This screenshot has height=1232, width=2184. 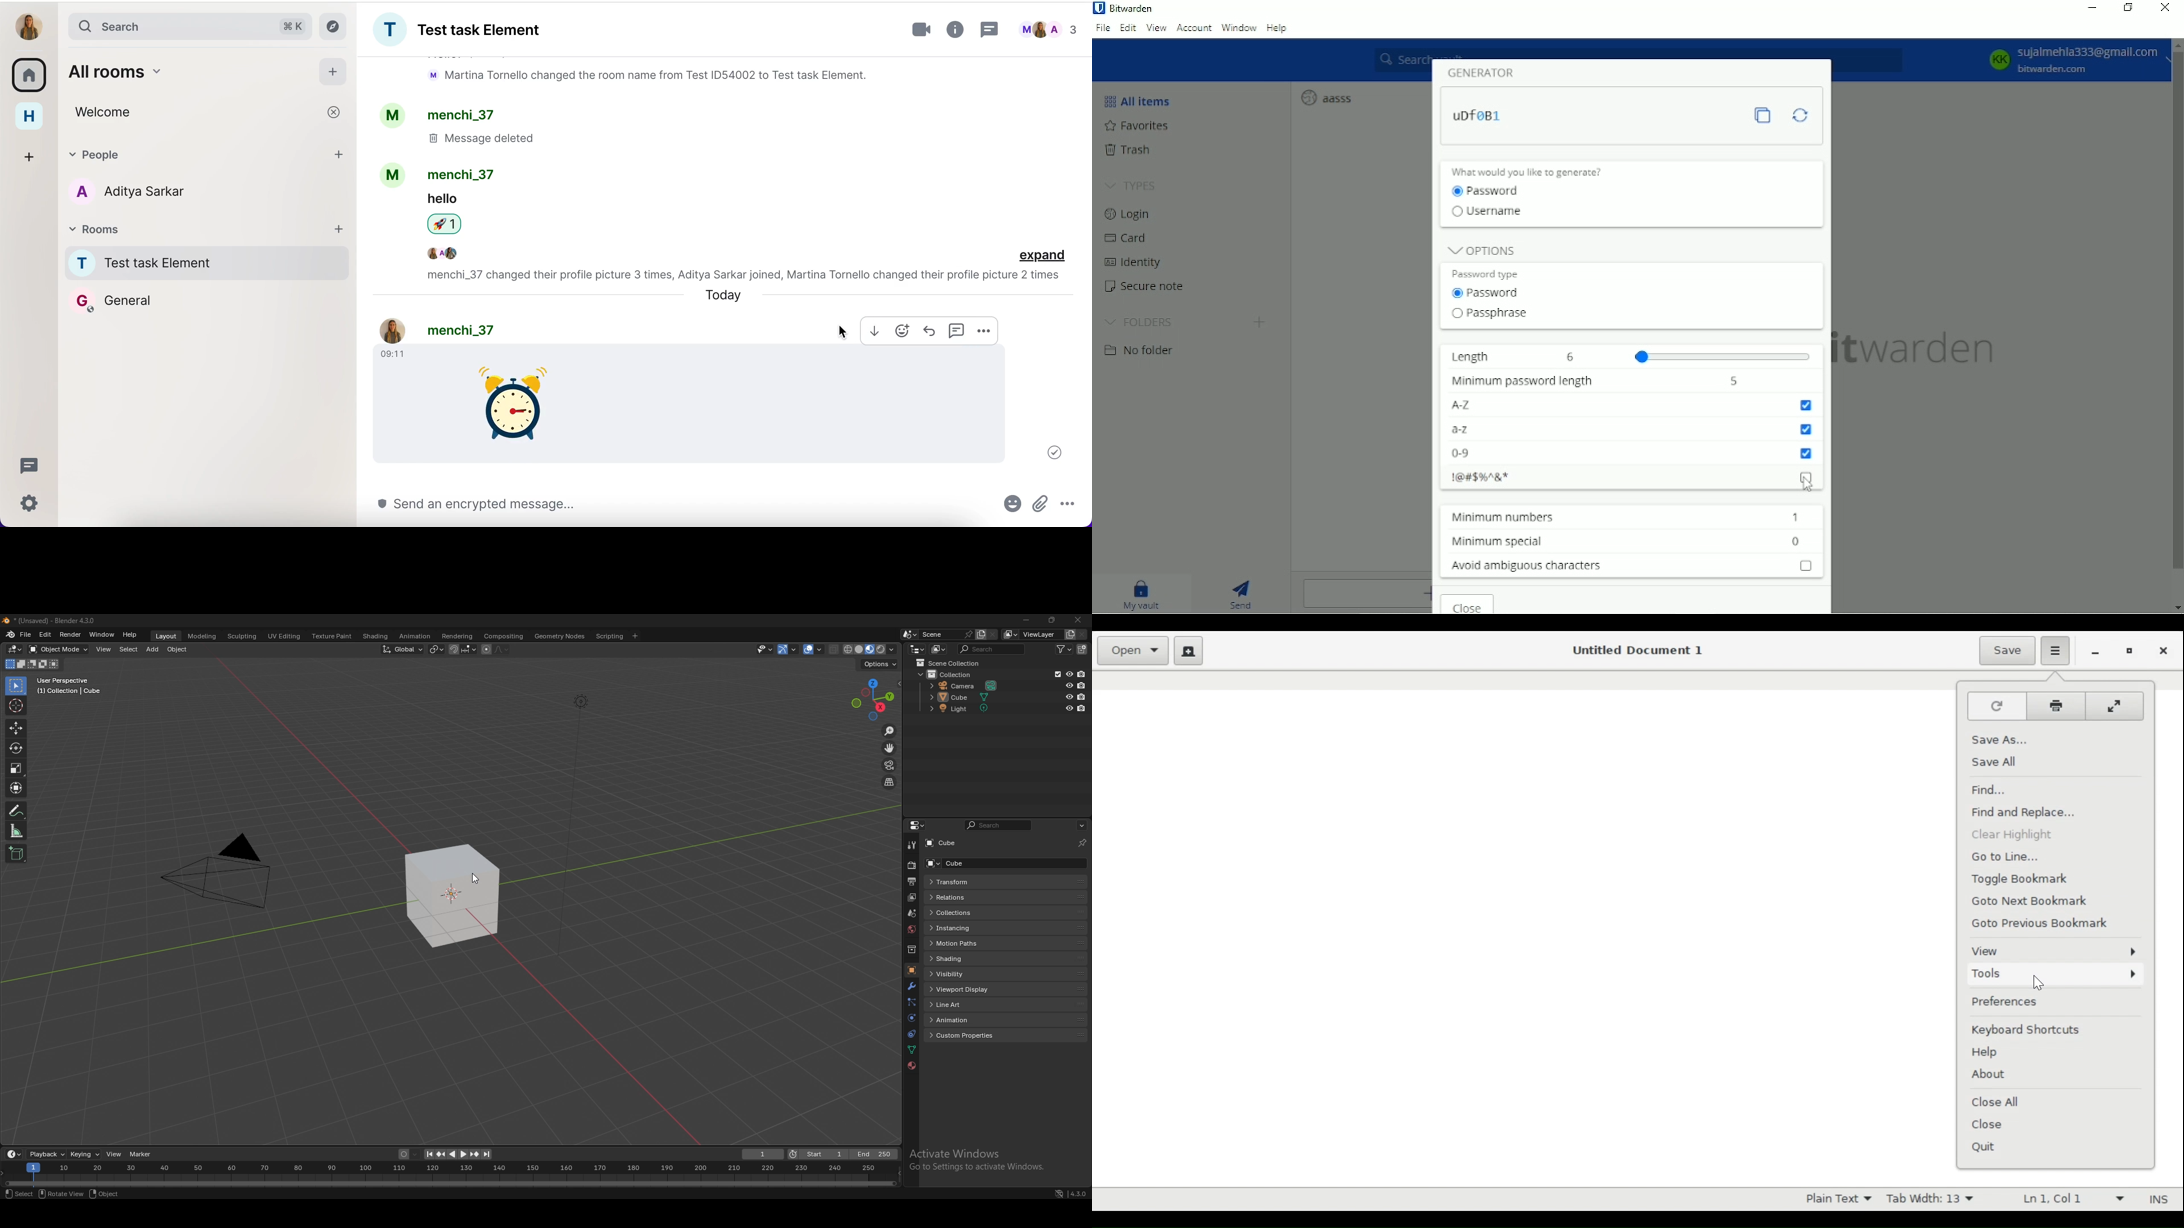 I want to click on sculpting, so click(x=242, y=636).